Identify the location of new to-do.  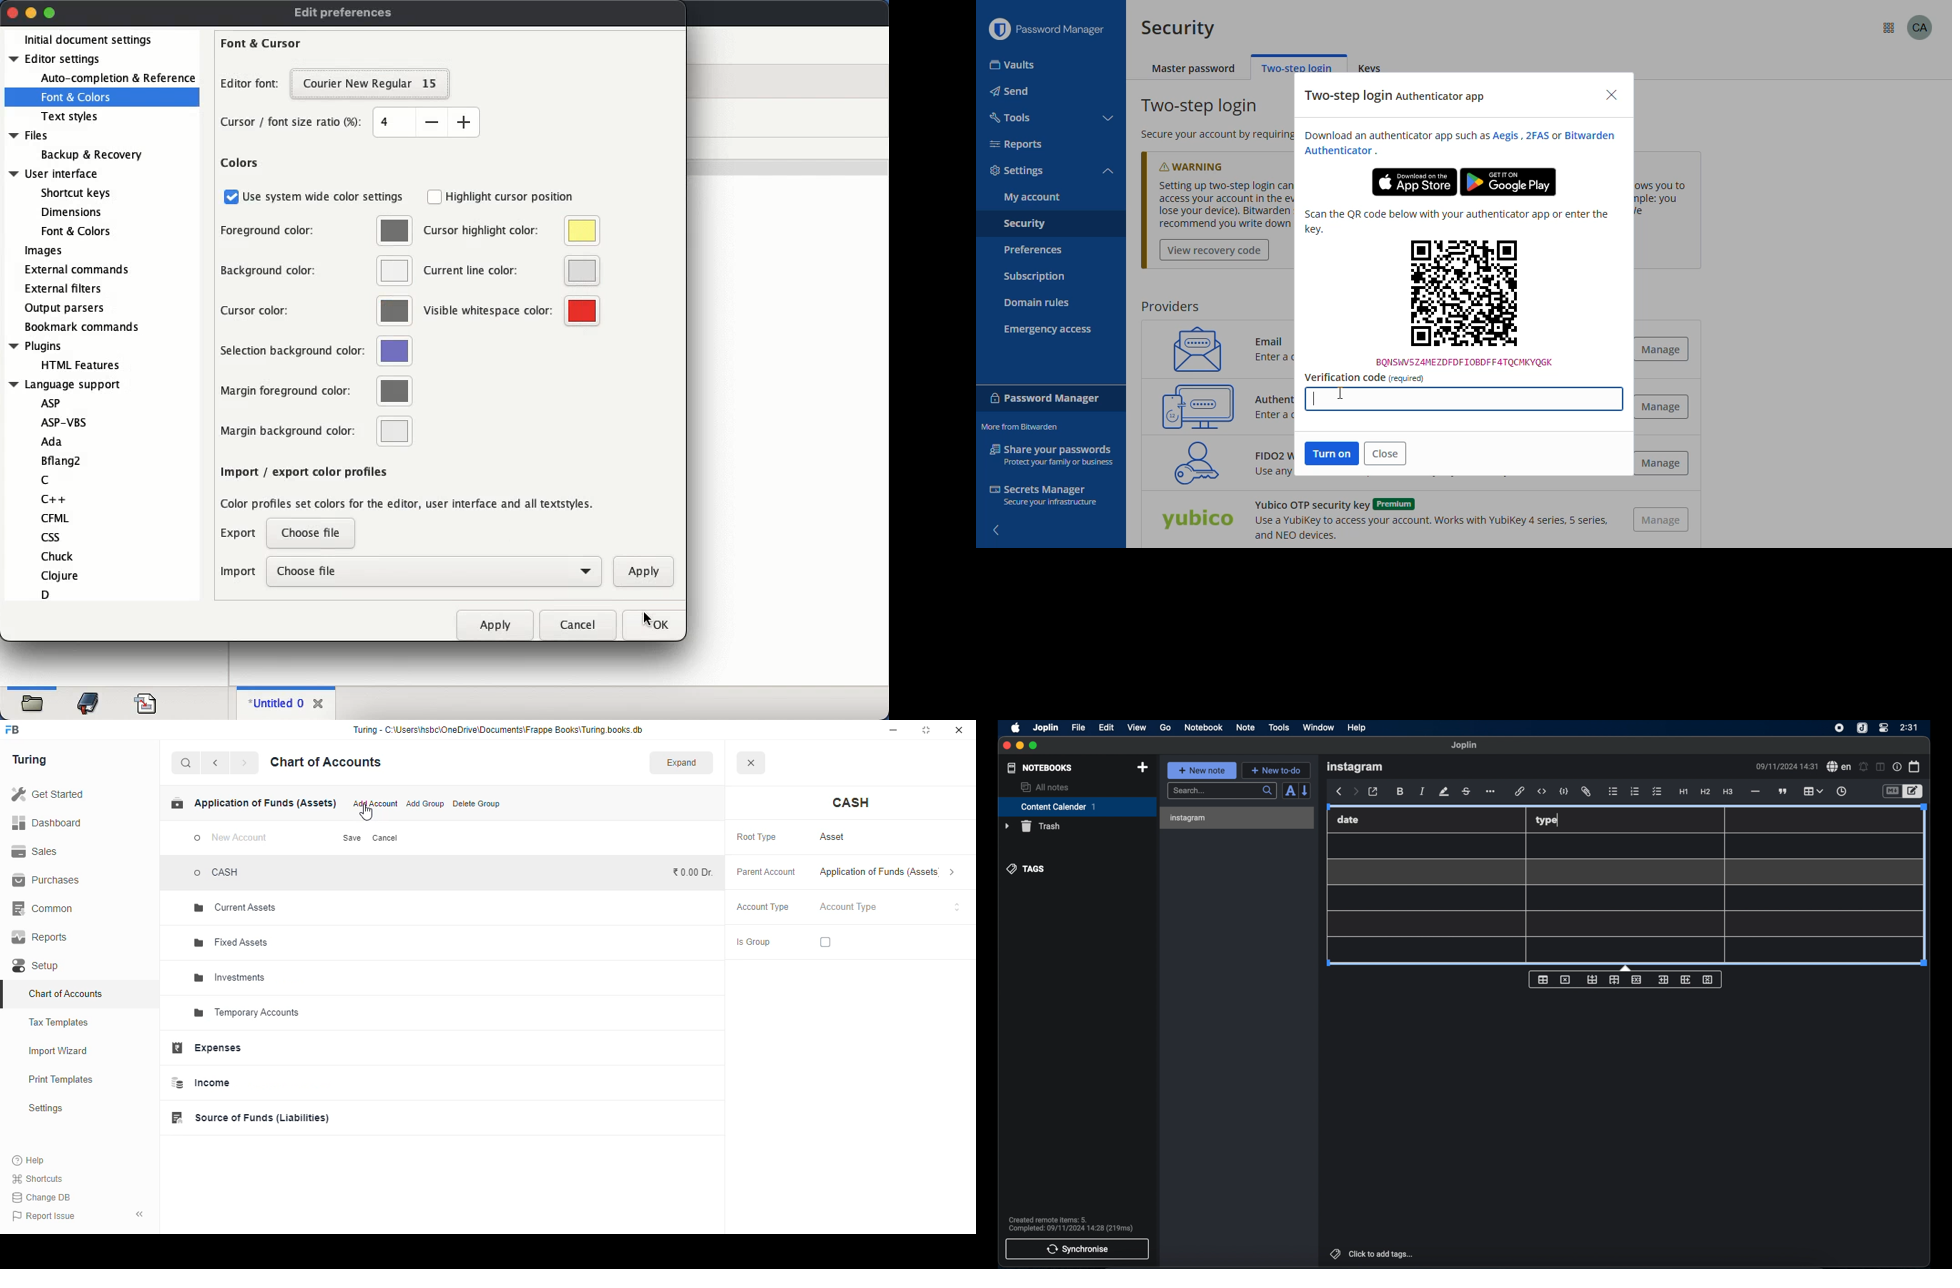
(1276, 770).